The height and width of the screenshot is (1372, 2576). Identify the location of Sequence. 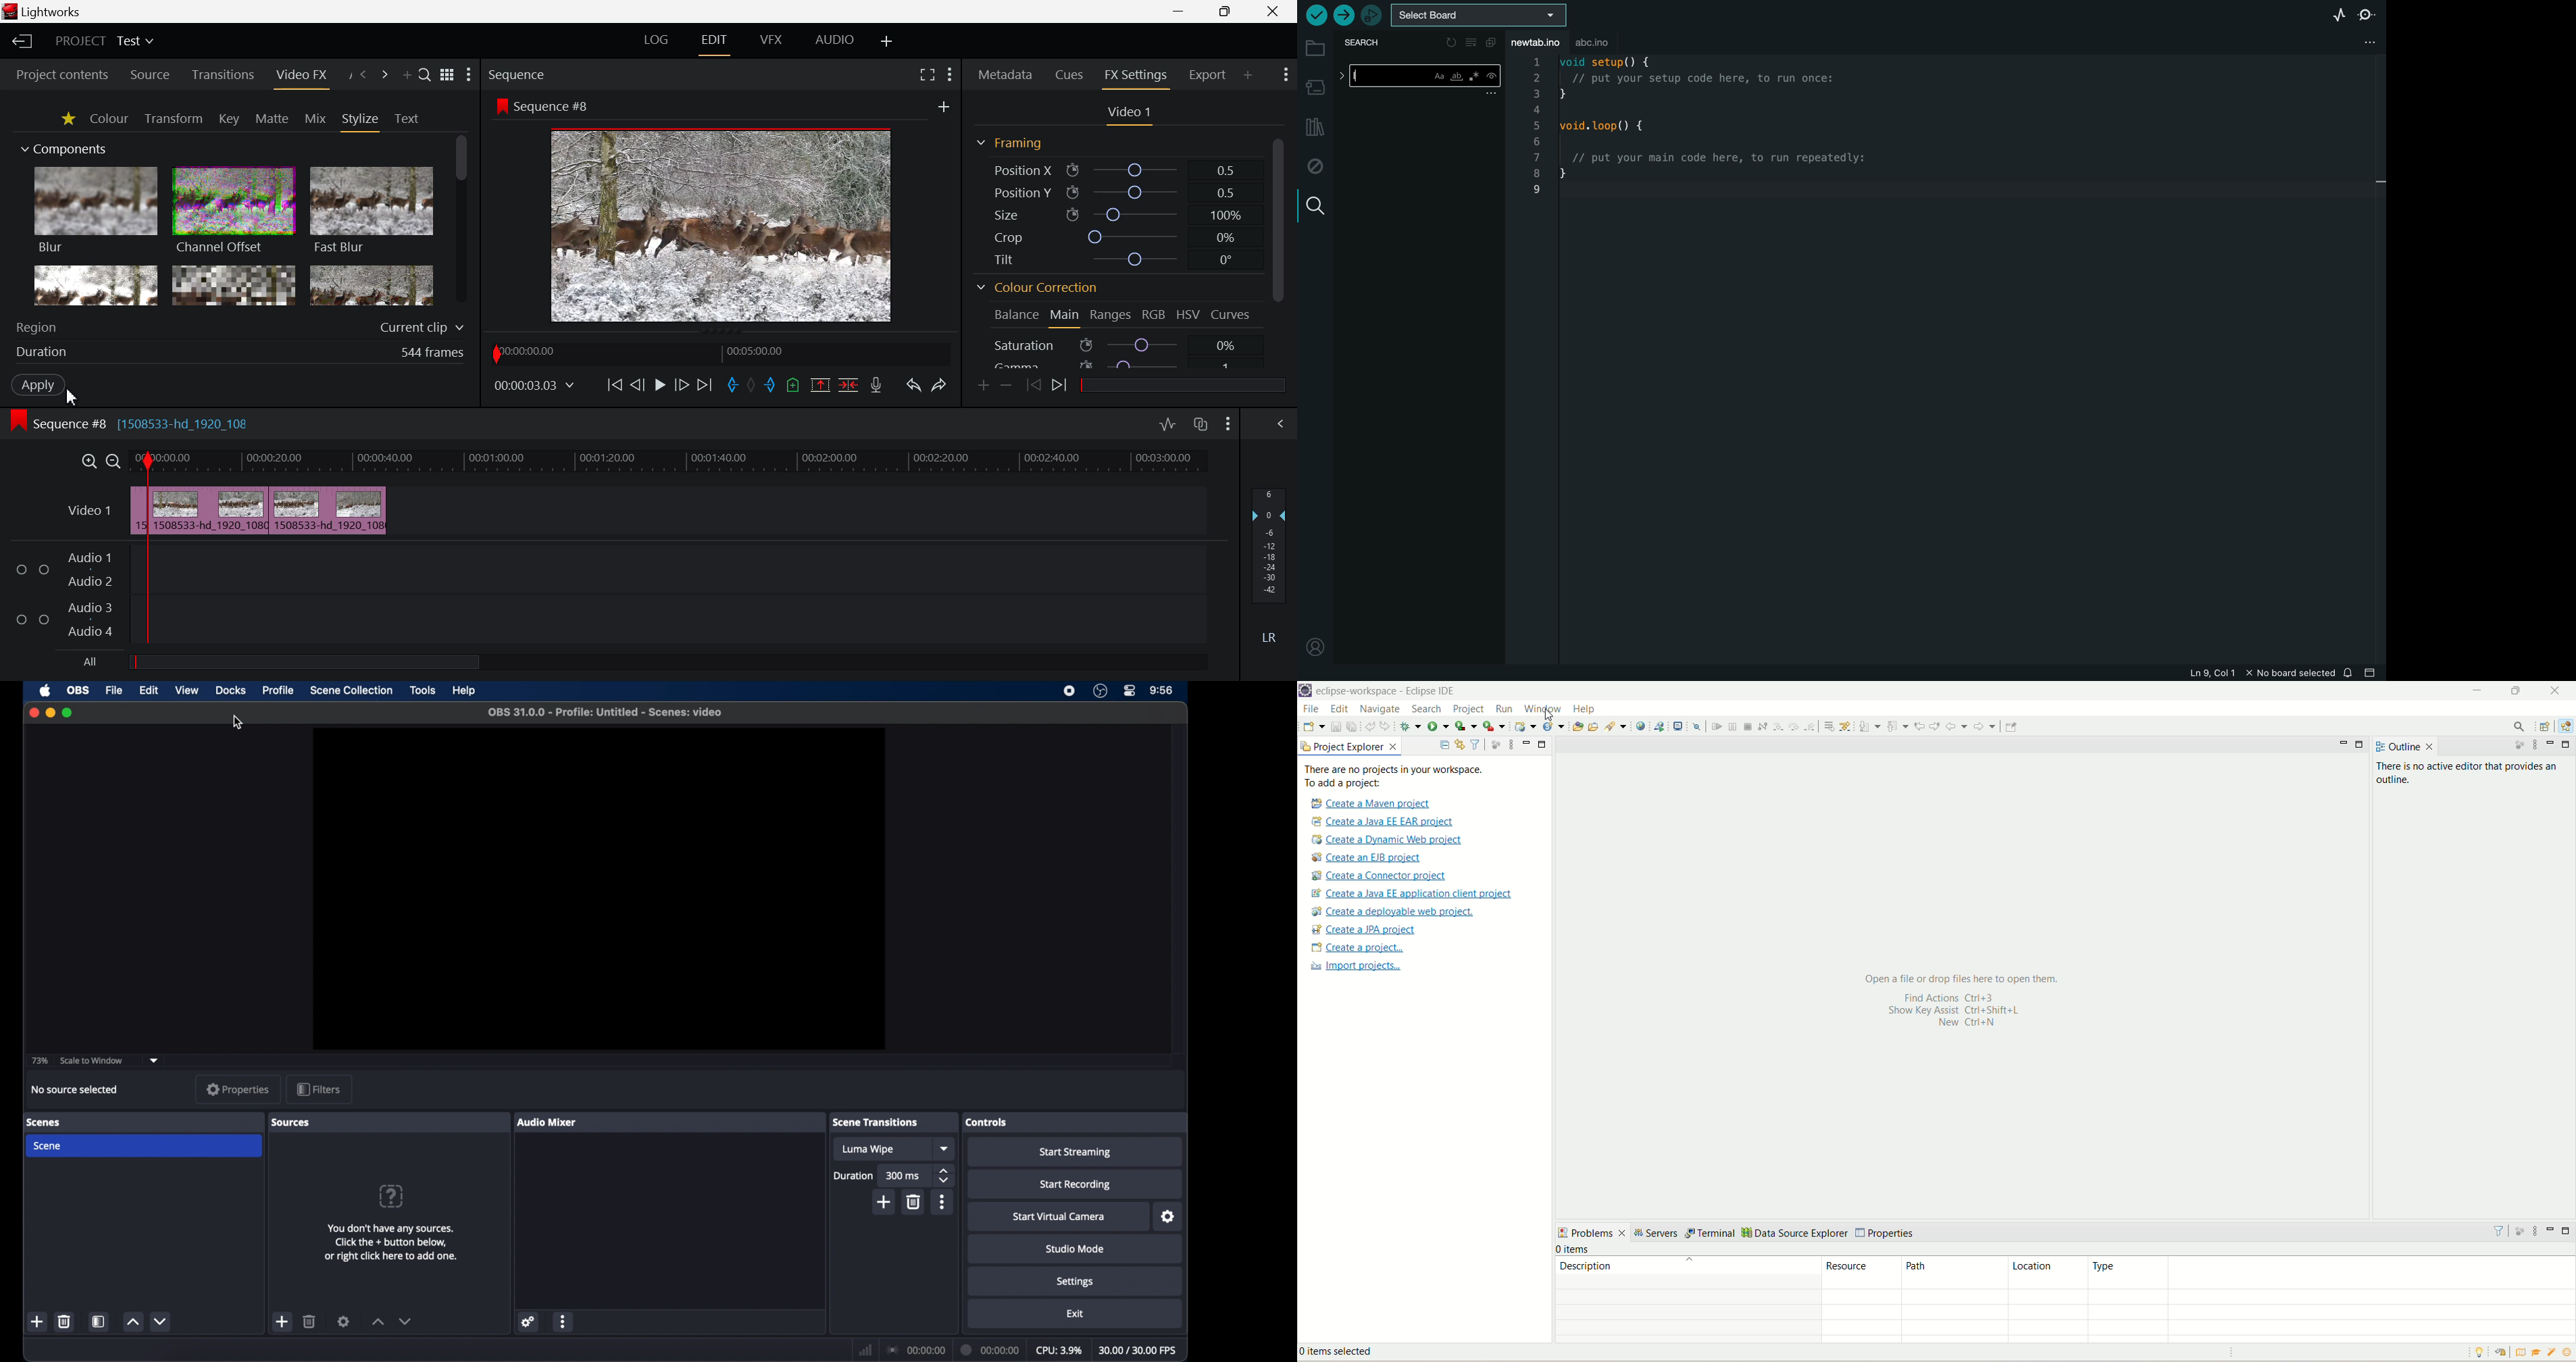
(542, 74).